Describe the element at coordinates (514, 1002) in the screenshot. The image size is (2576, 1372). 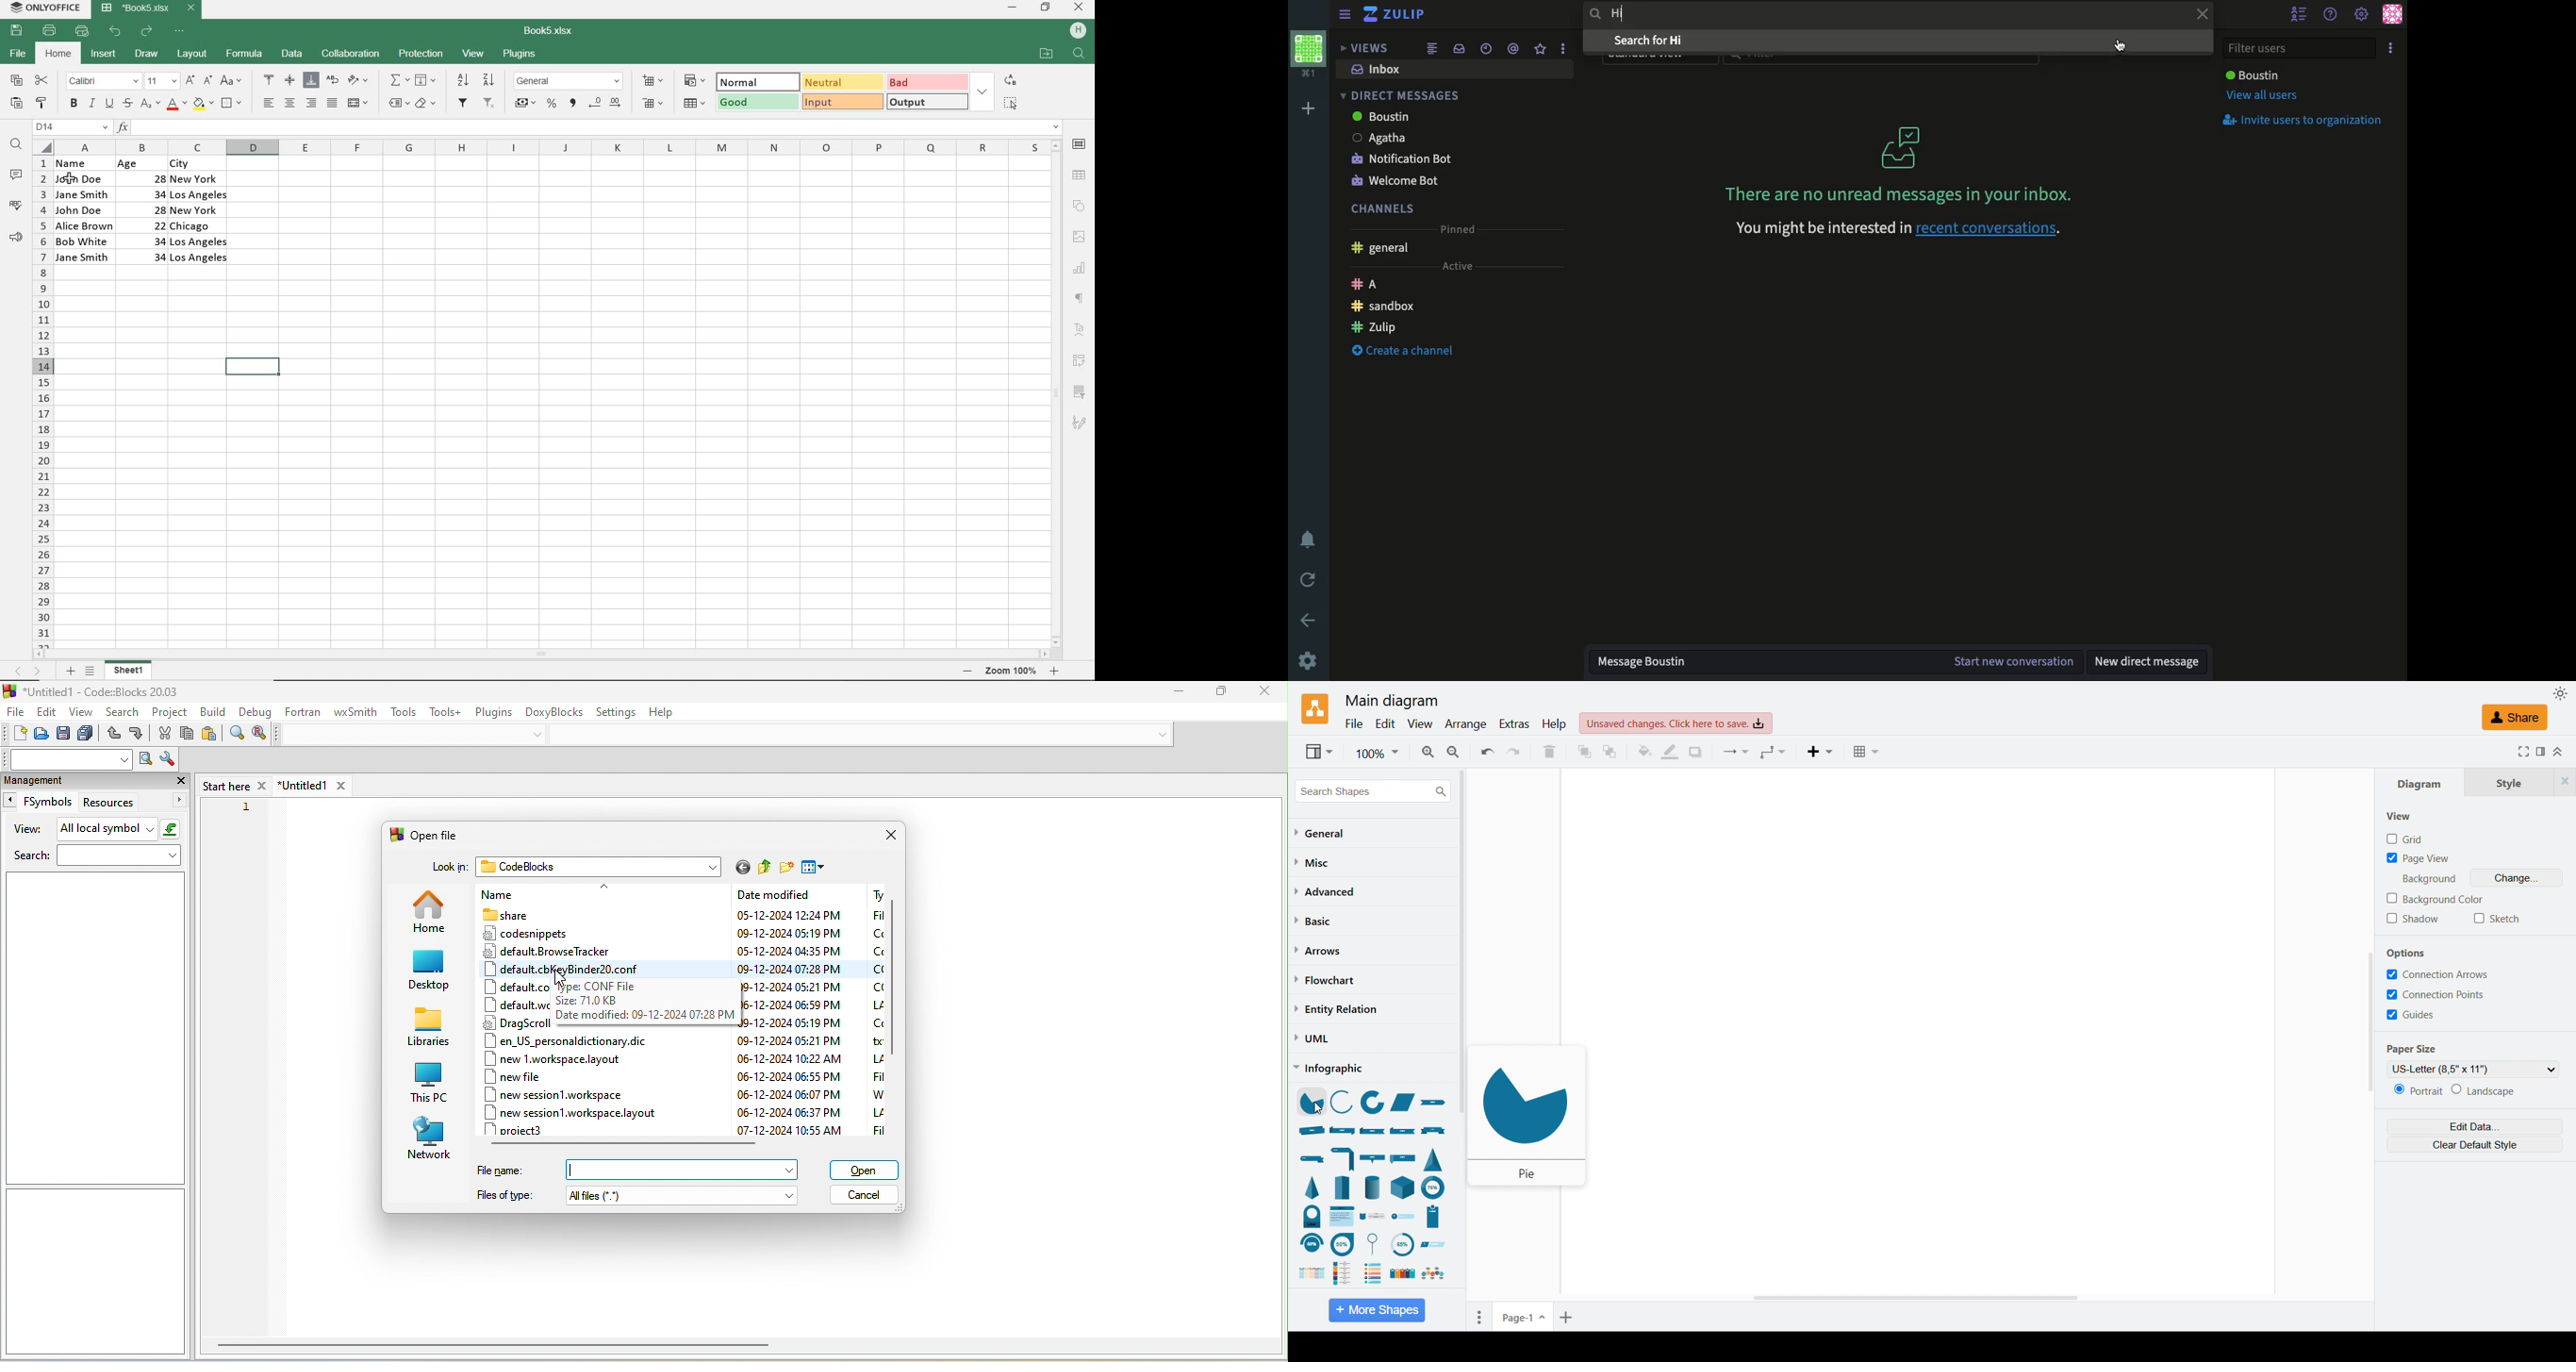
I see `default workspace` at that location.